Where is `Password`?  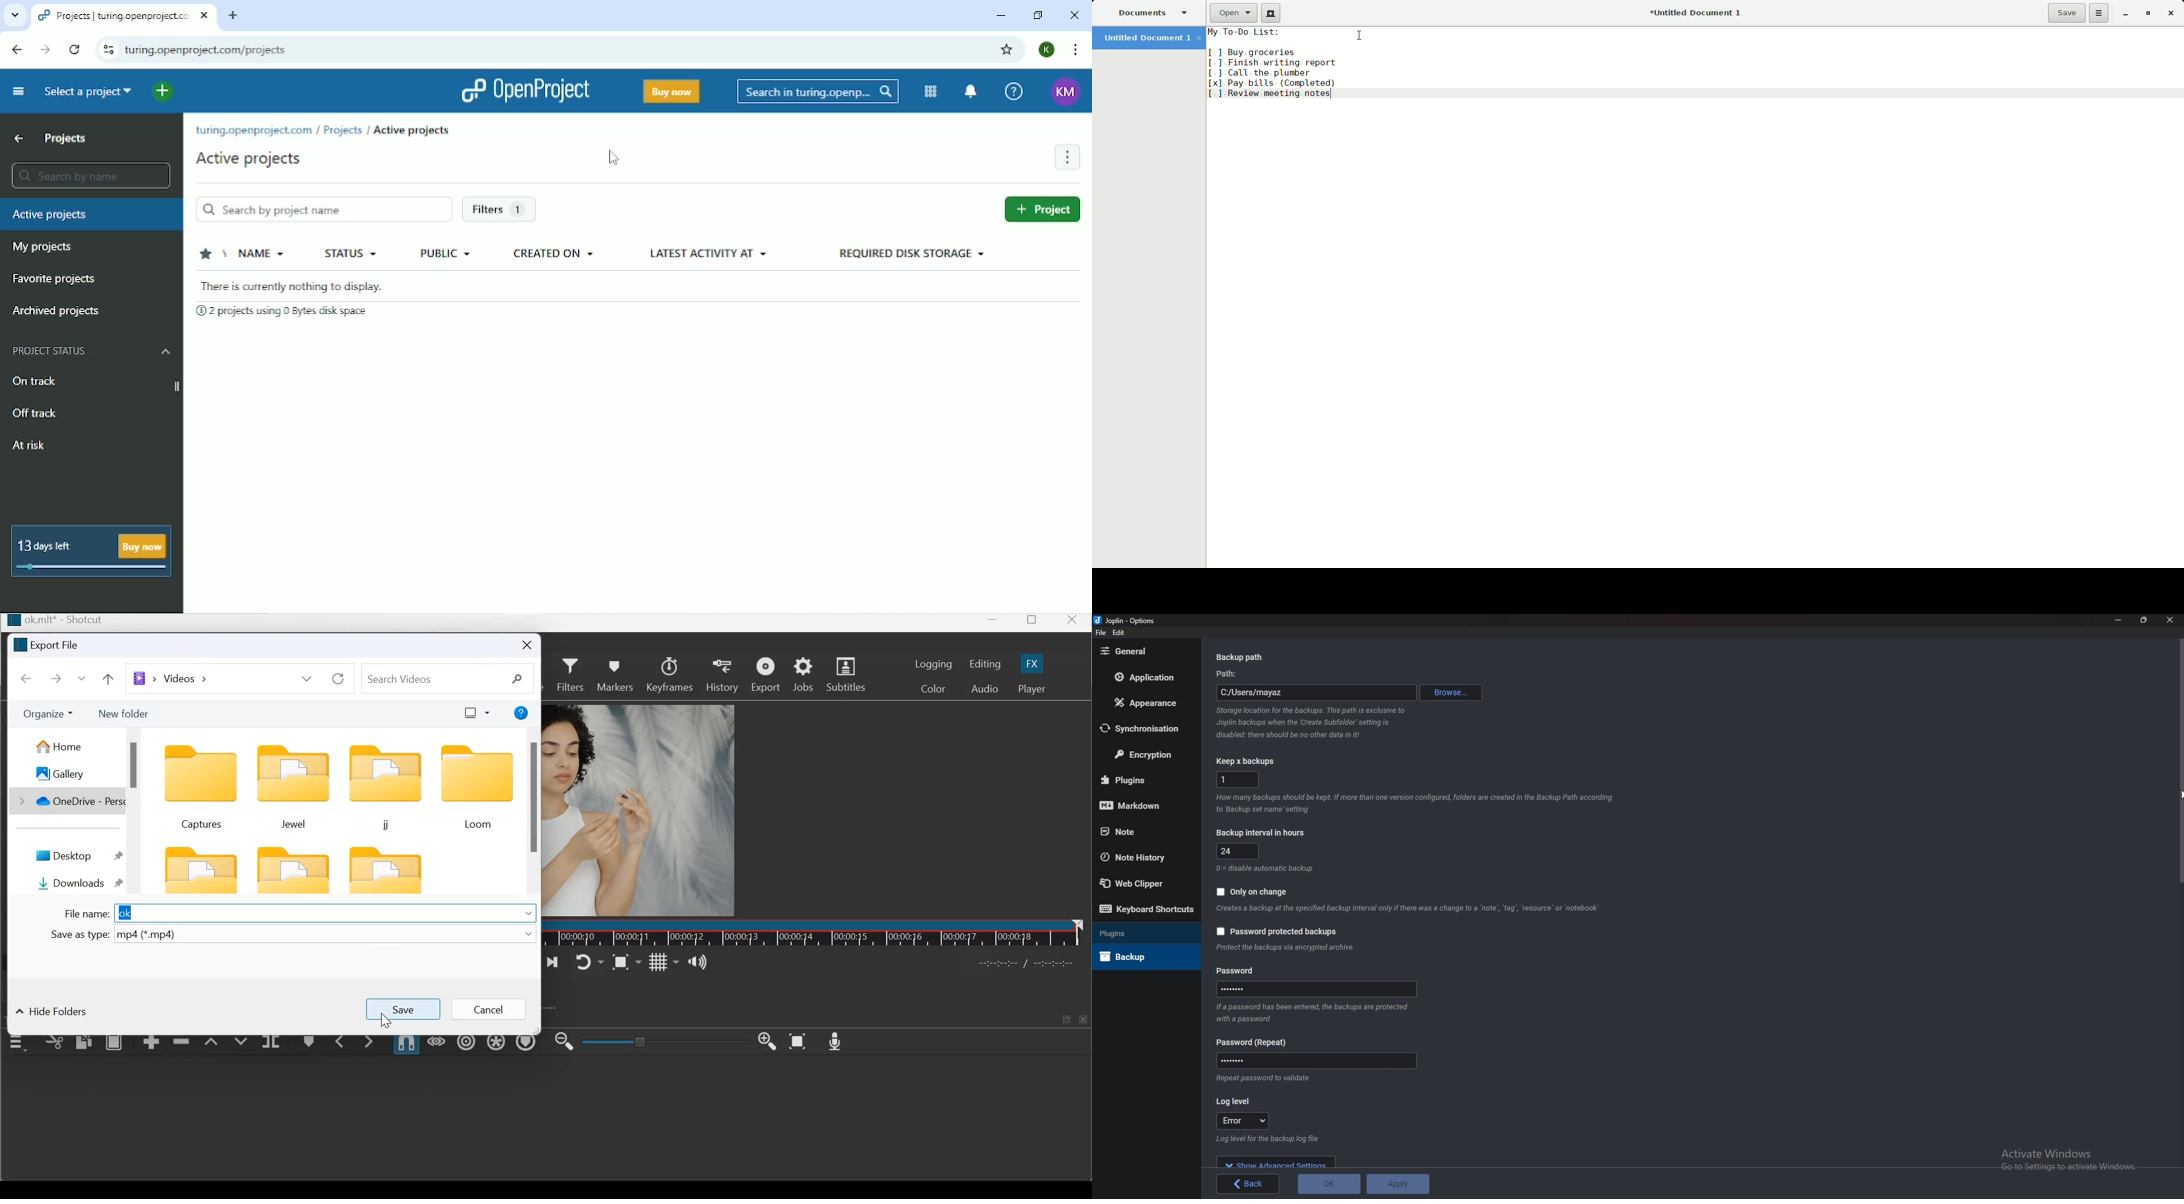
Password is located at coordinates (1316, 1061).